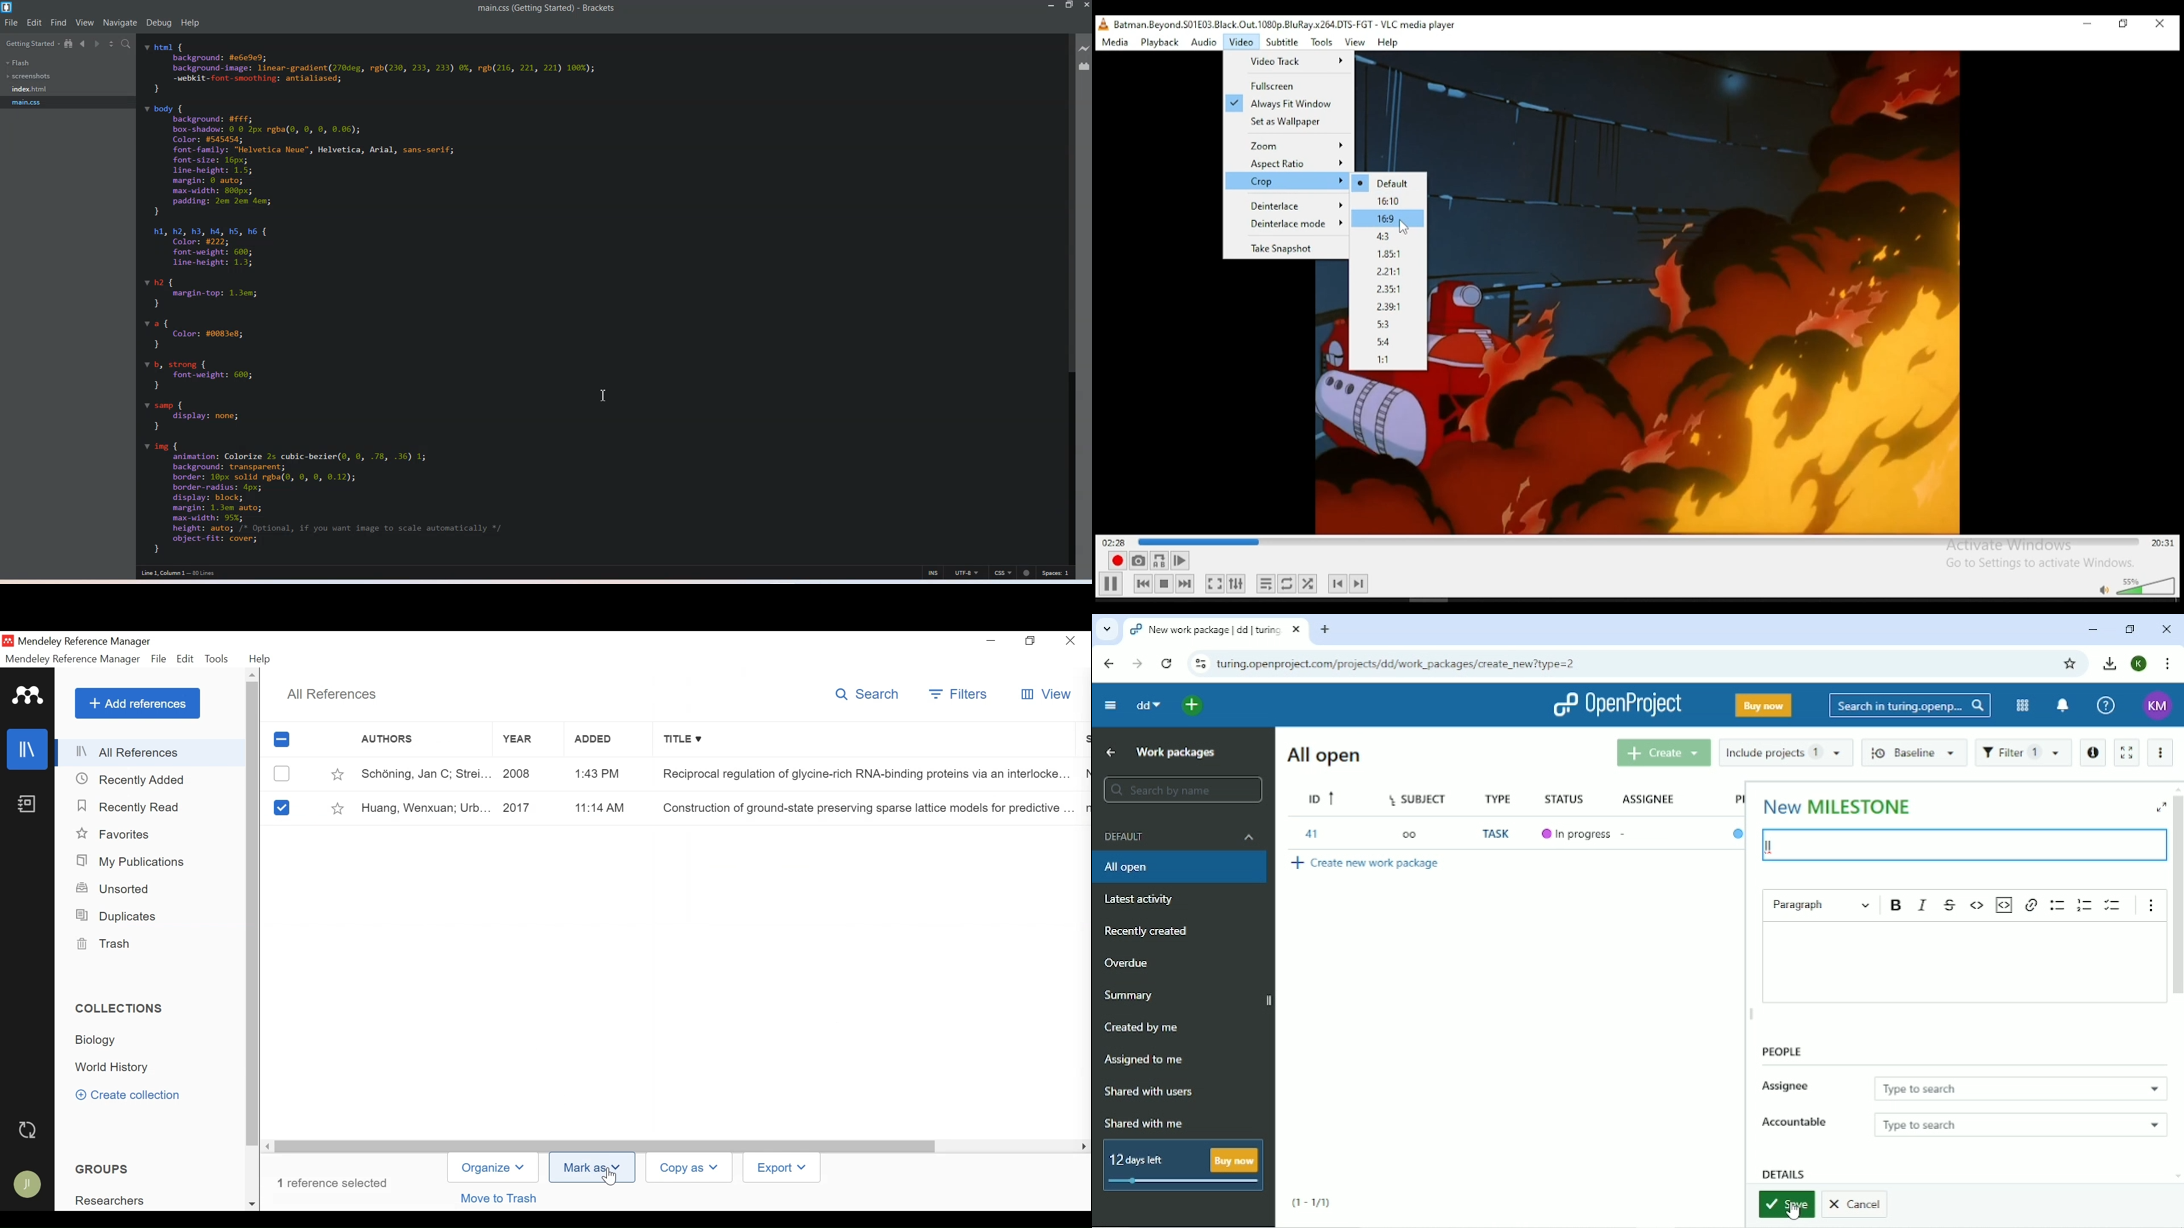  Describe the element at coordinates (2146, 585) in the screenshot. I see `volume` at that location.